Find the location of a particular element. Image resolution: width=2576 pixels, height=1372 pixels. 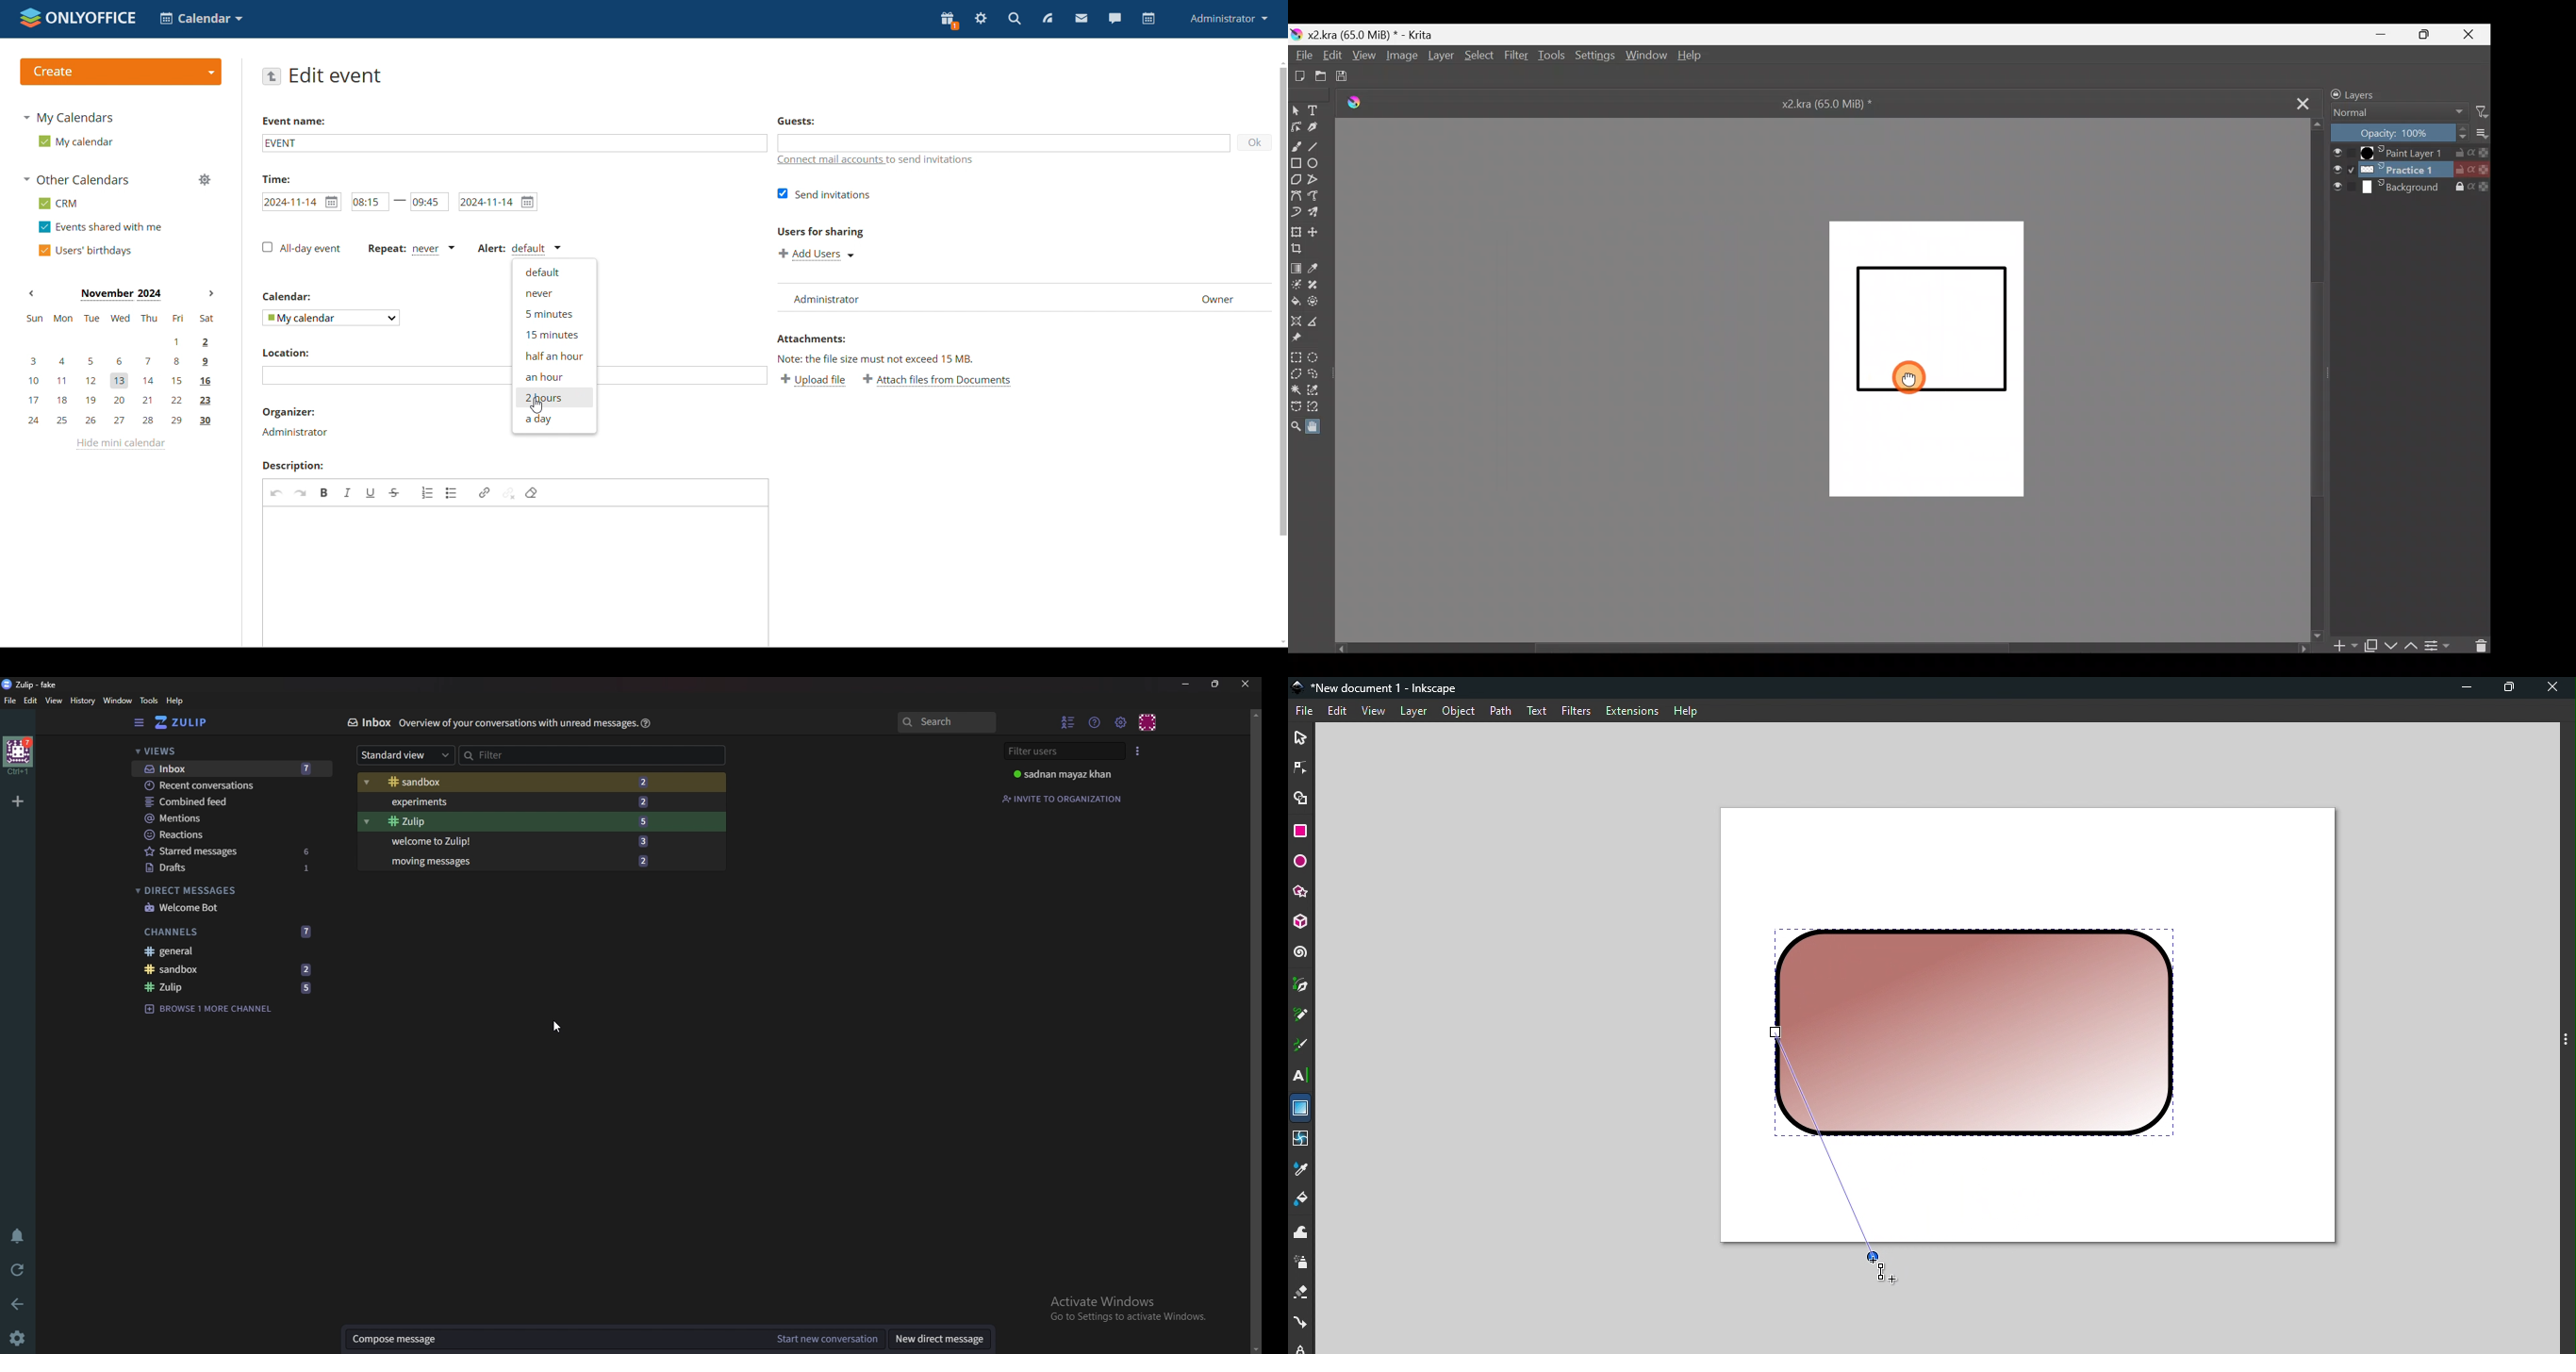

File is located at coordinates (11, 701).